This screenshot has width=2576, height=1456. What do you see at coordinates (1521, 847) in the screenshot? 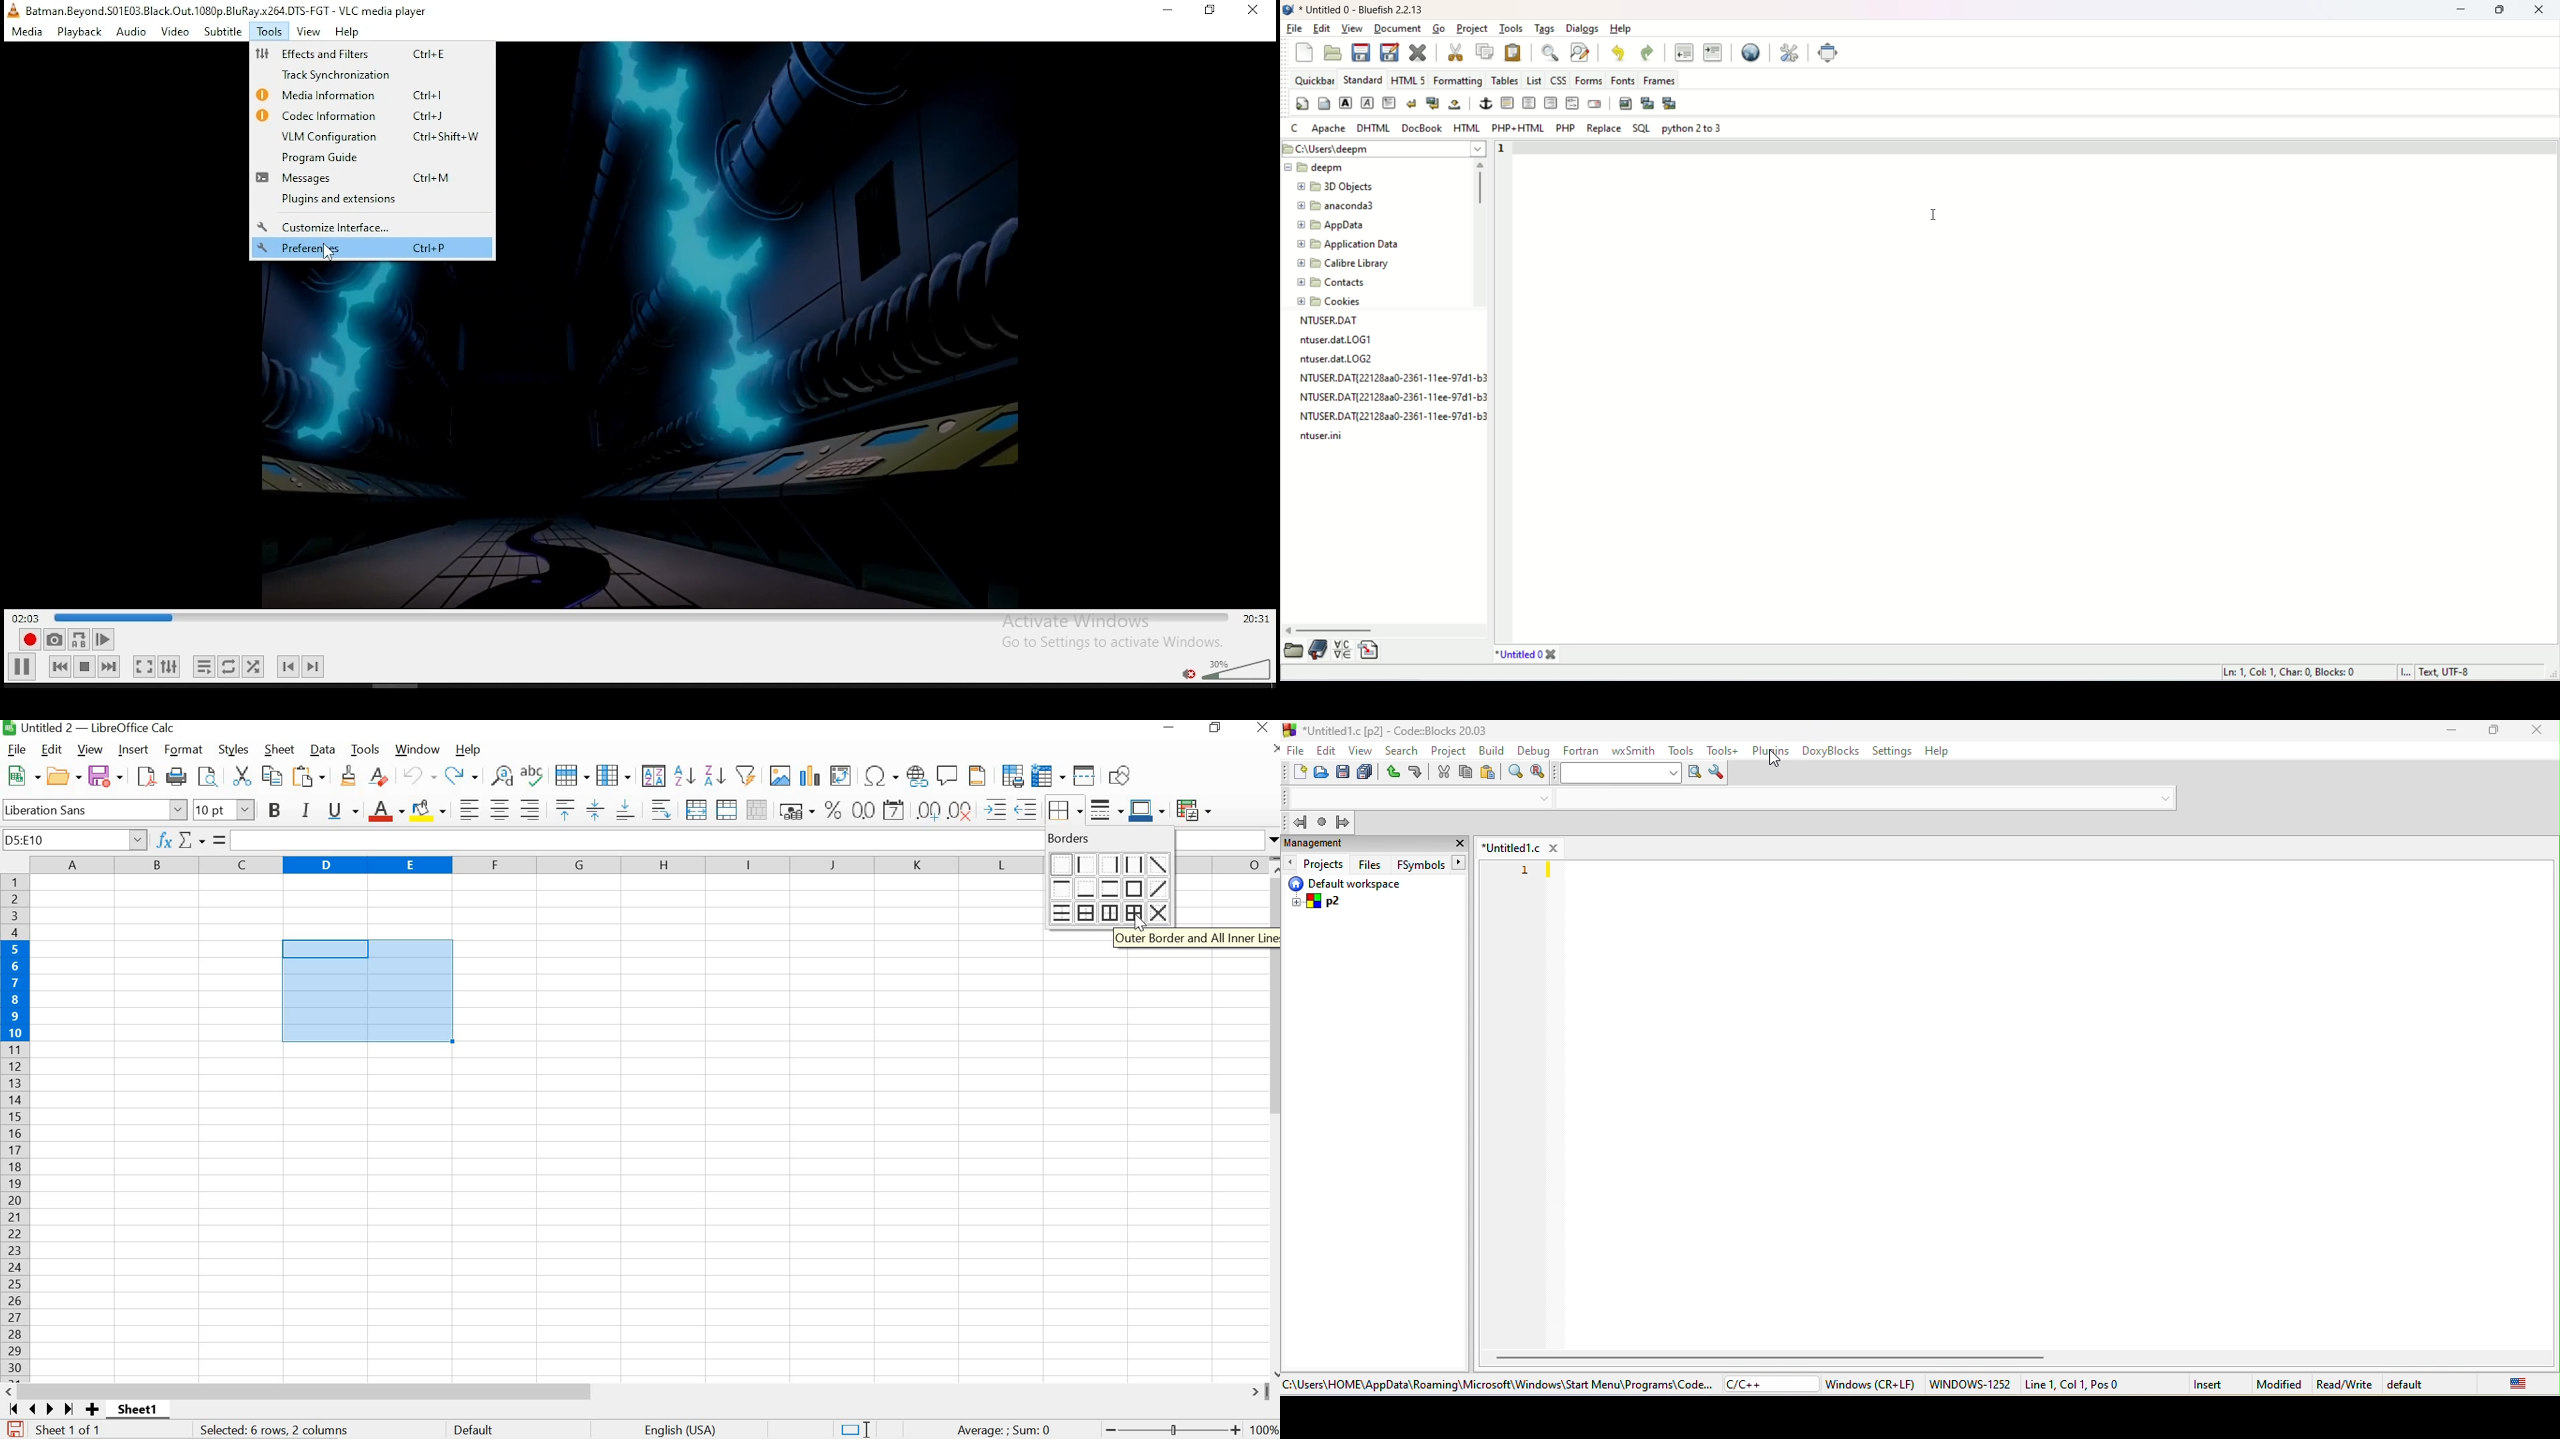
I see `untitled 1` at bounding box center [1521, 847].